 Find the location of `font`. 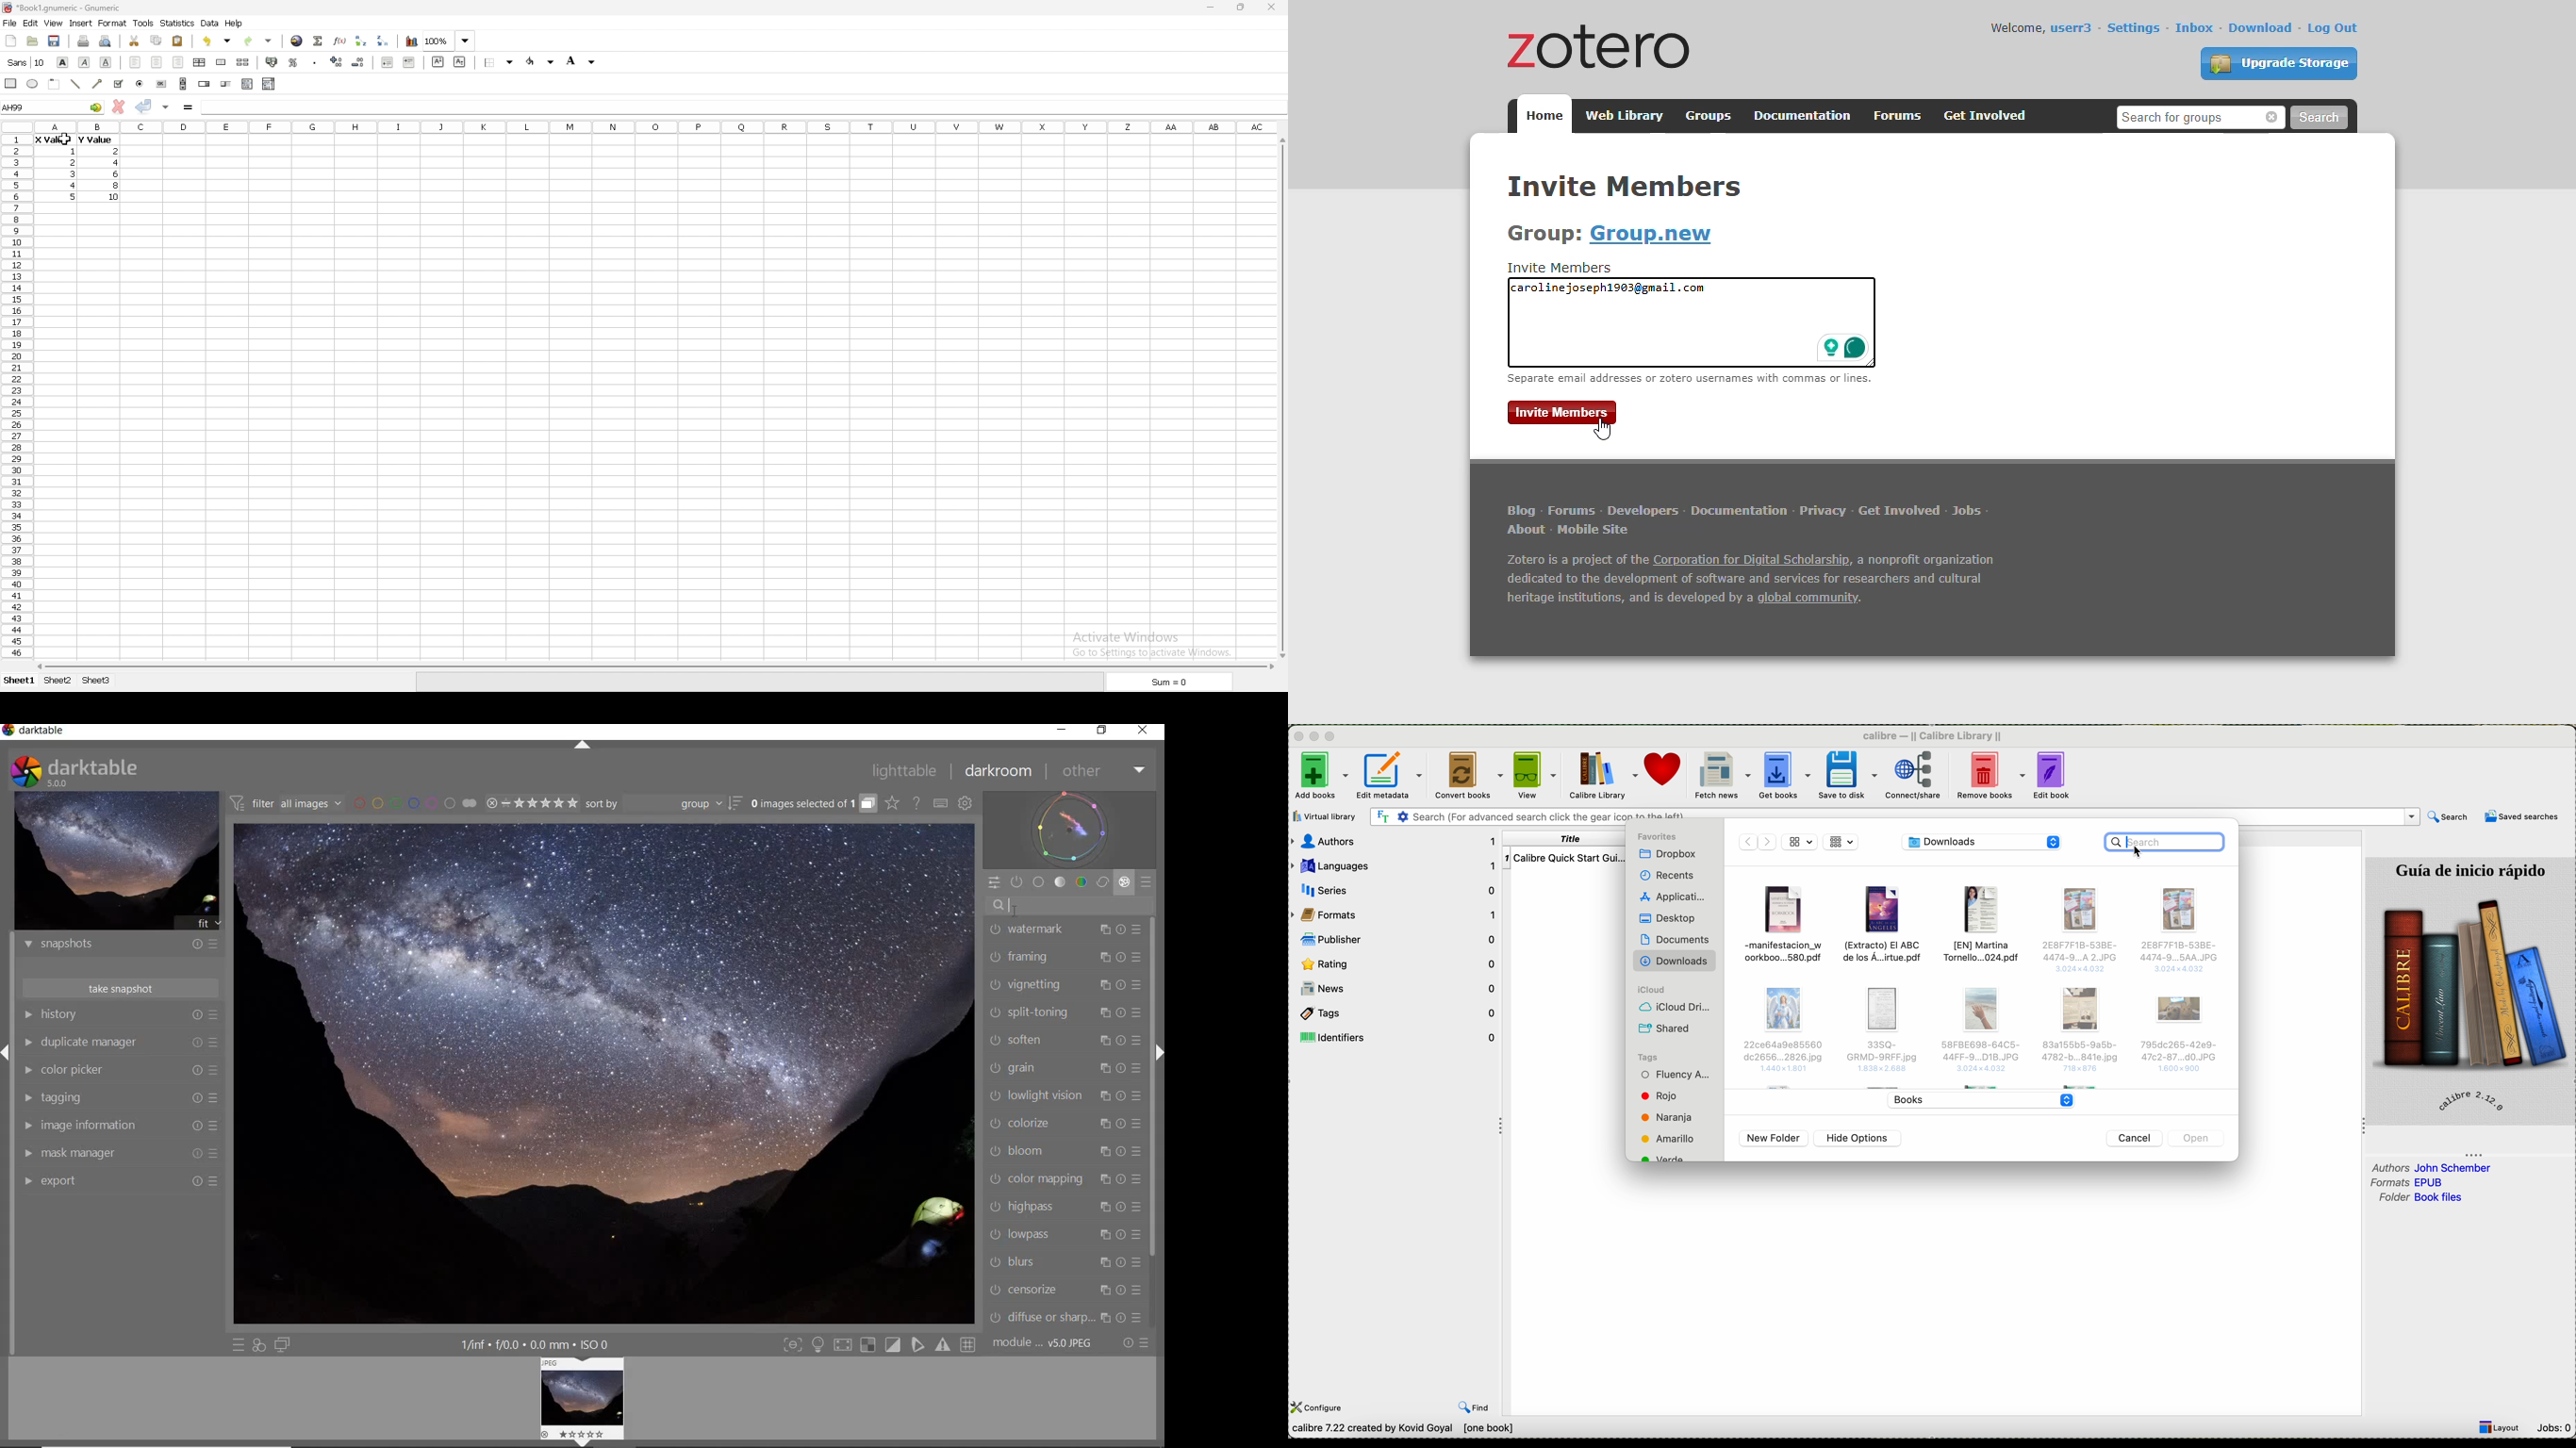

font is located at coordinates (26, 62).